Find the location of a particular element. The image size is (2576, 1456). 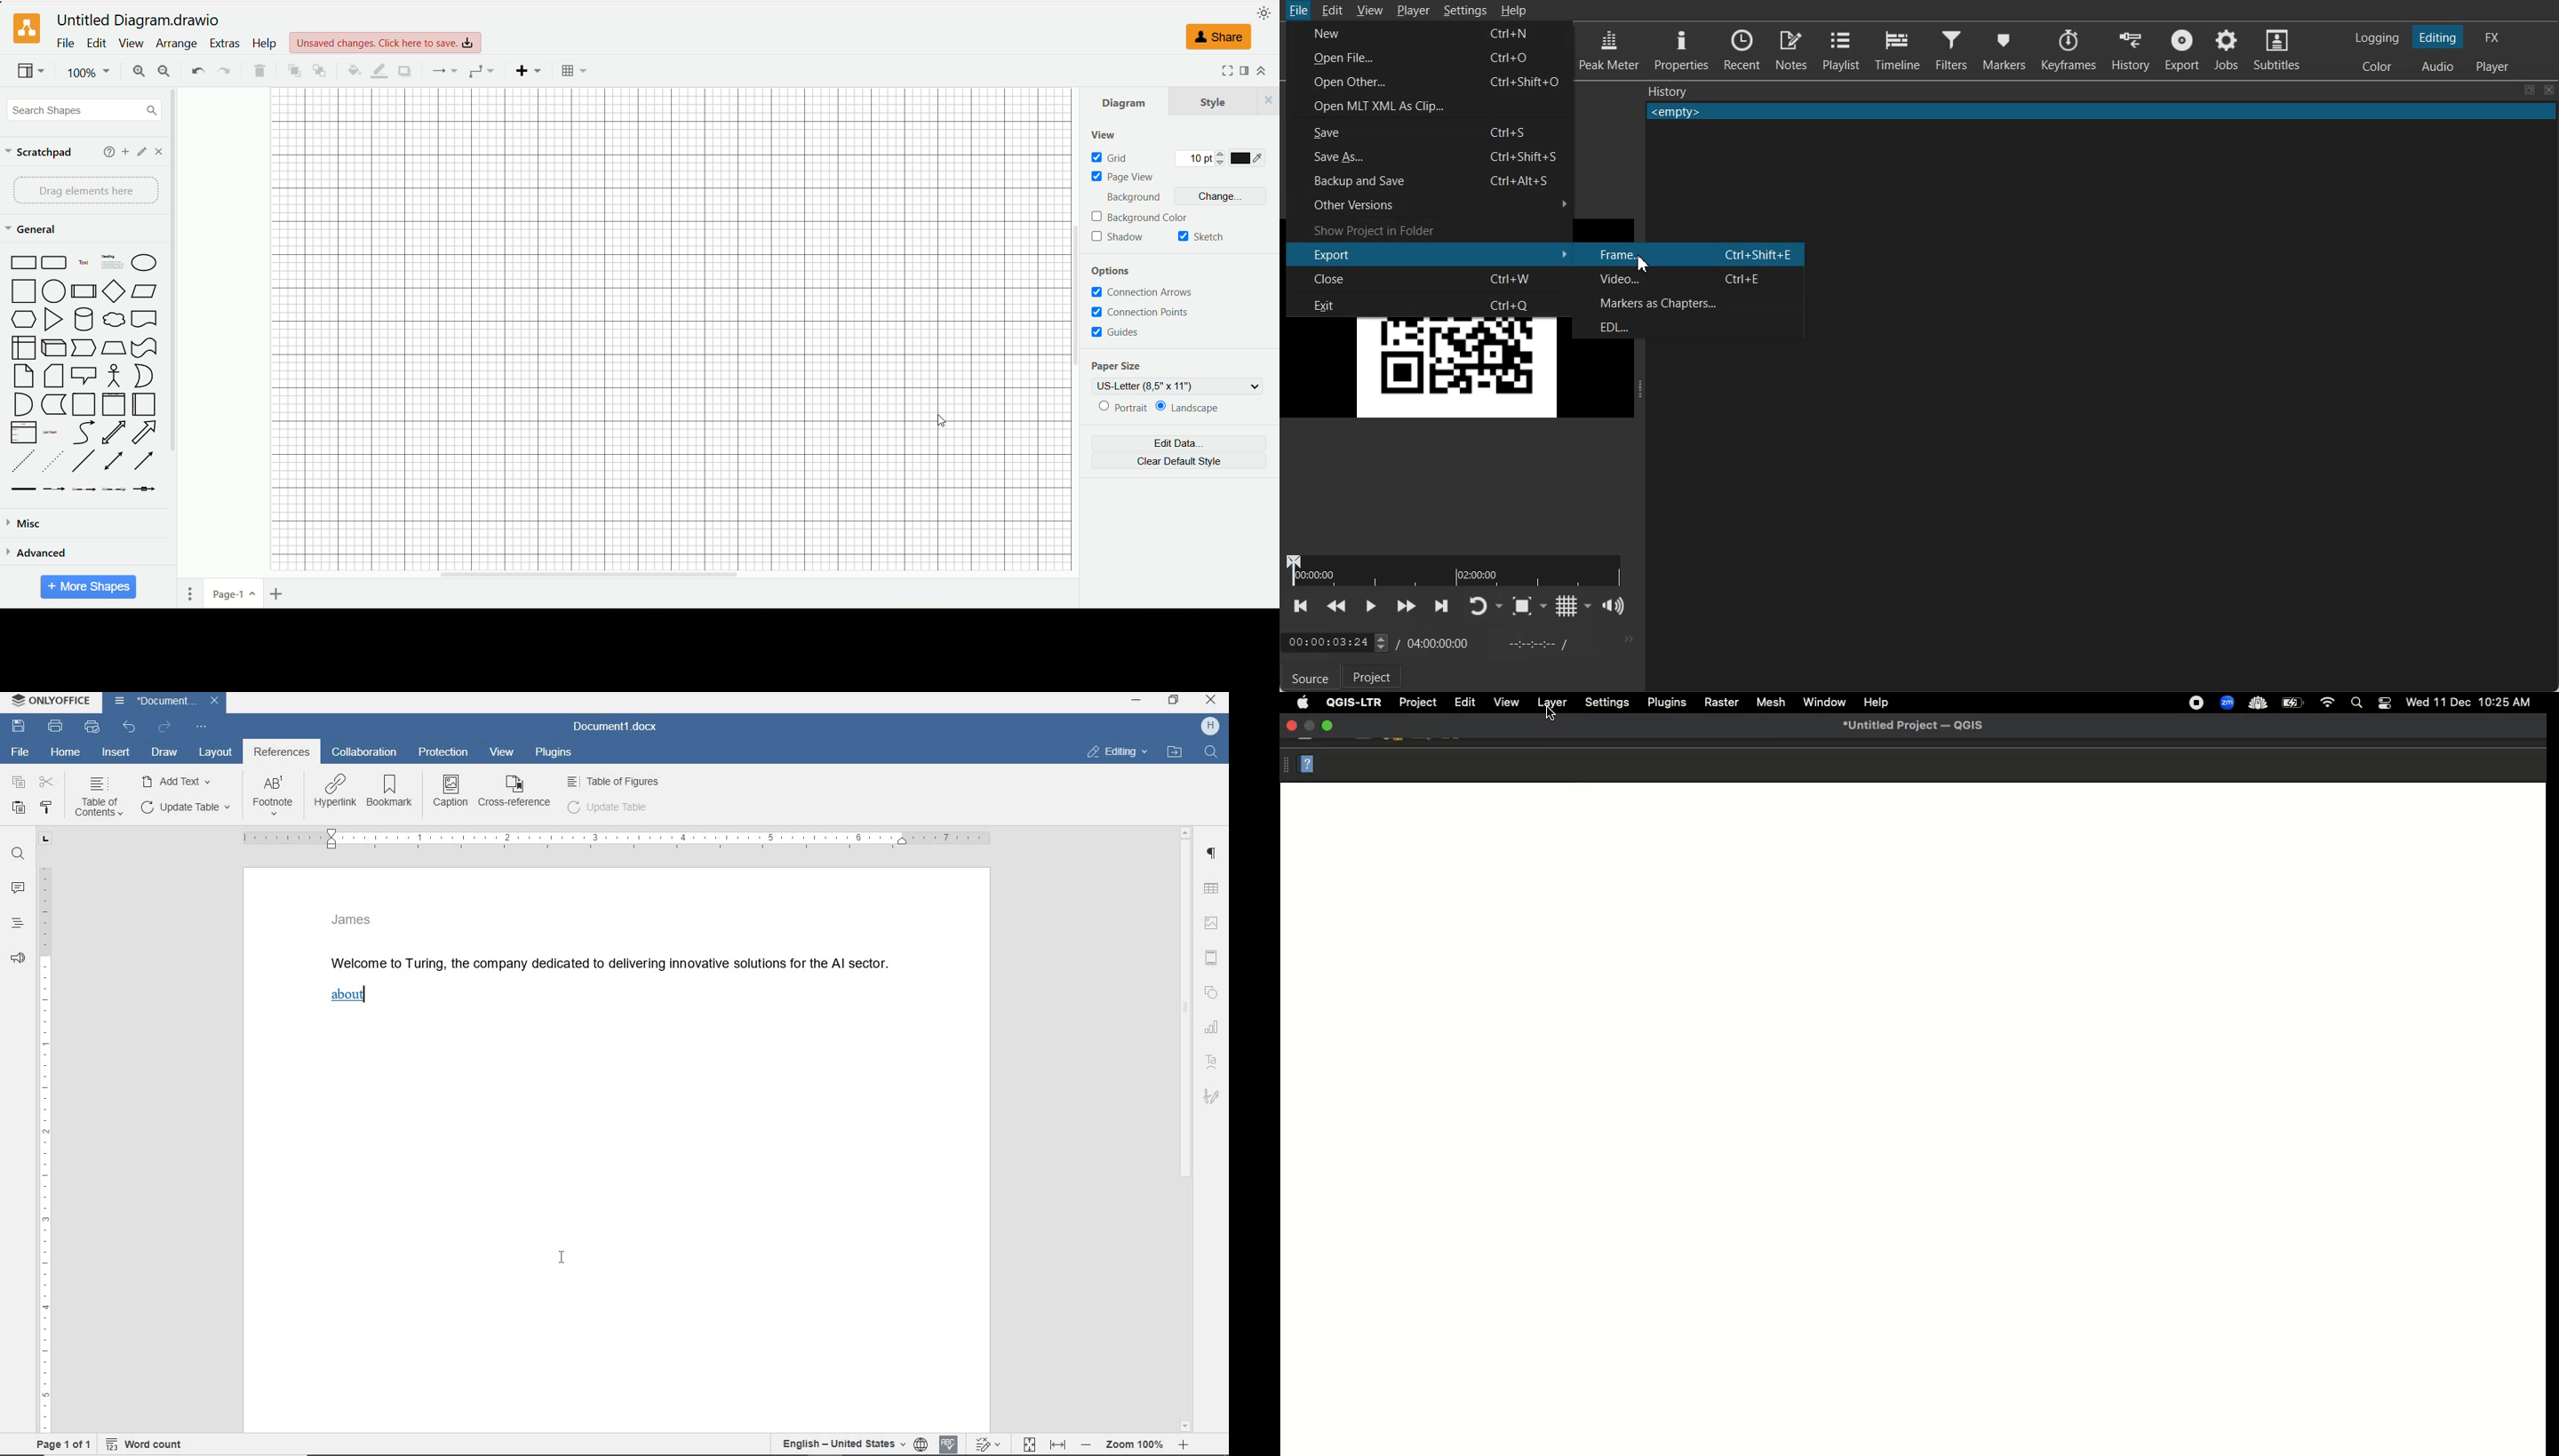

Mesh is located at coordinates (1768, 702).